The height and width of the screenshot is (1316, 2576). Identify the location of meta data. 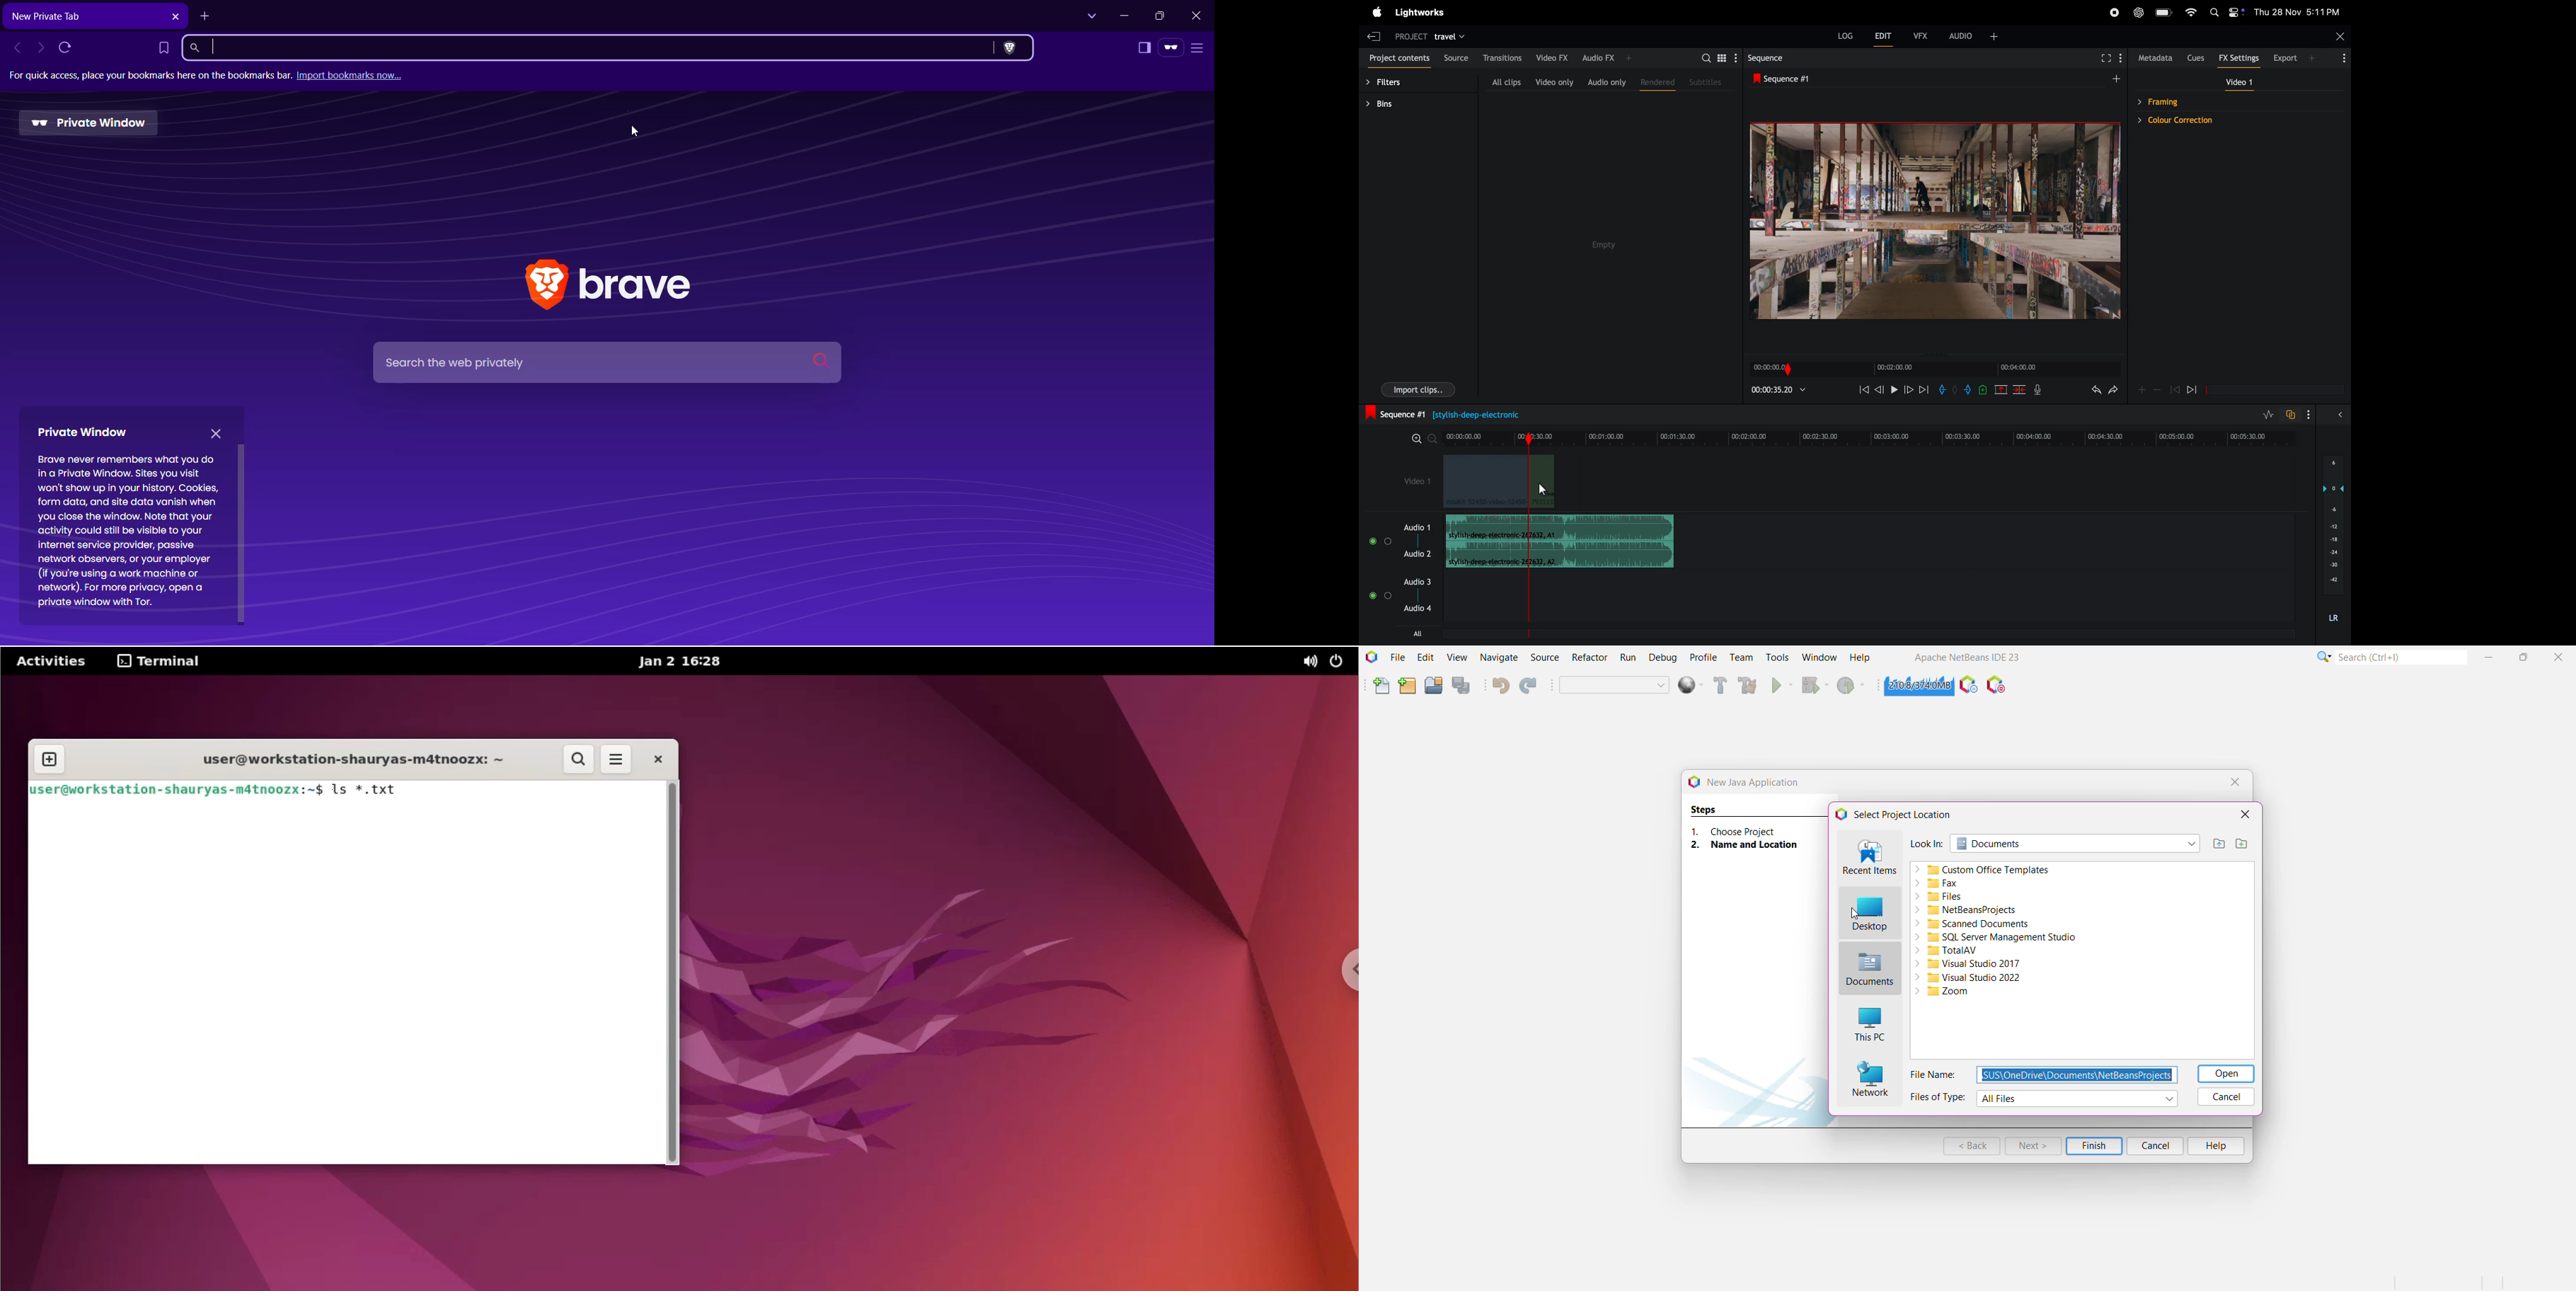
(2153, 58).